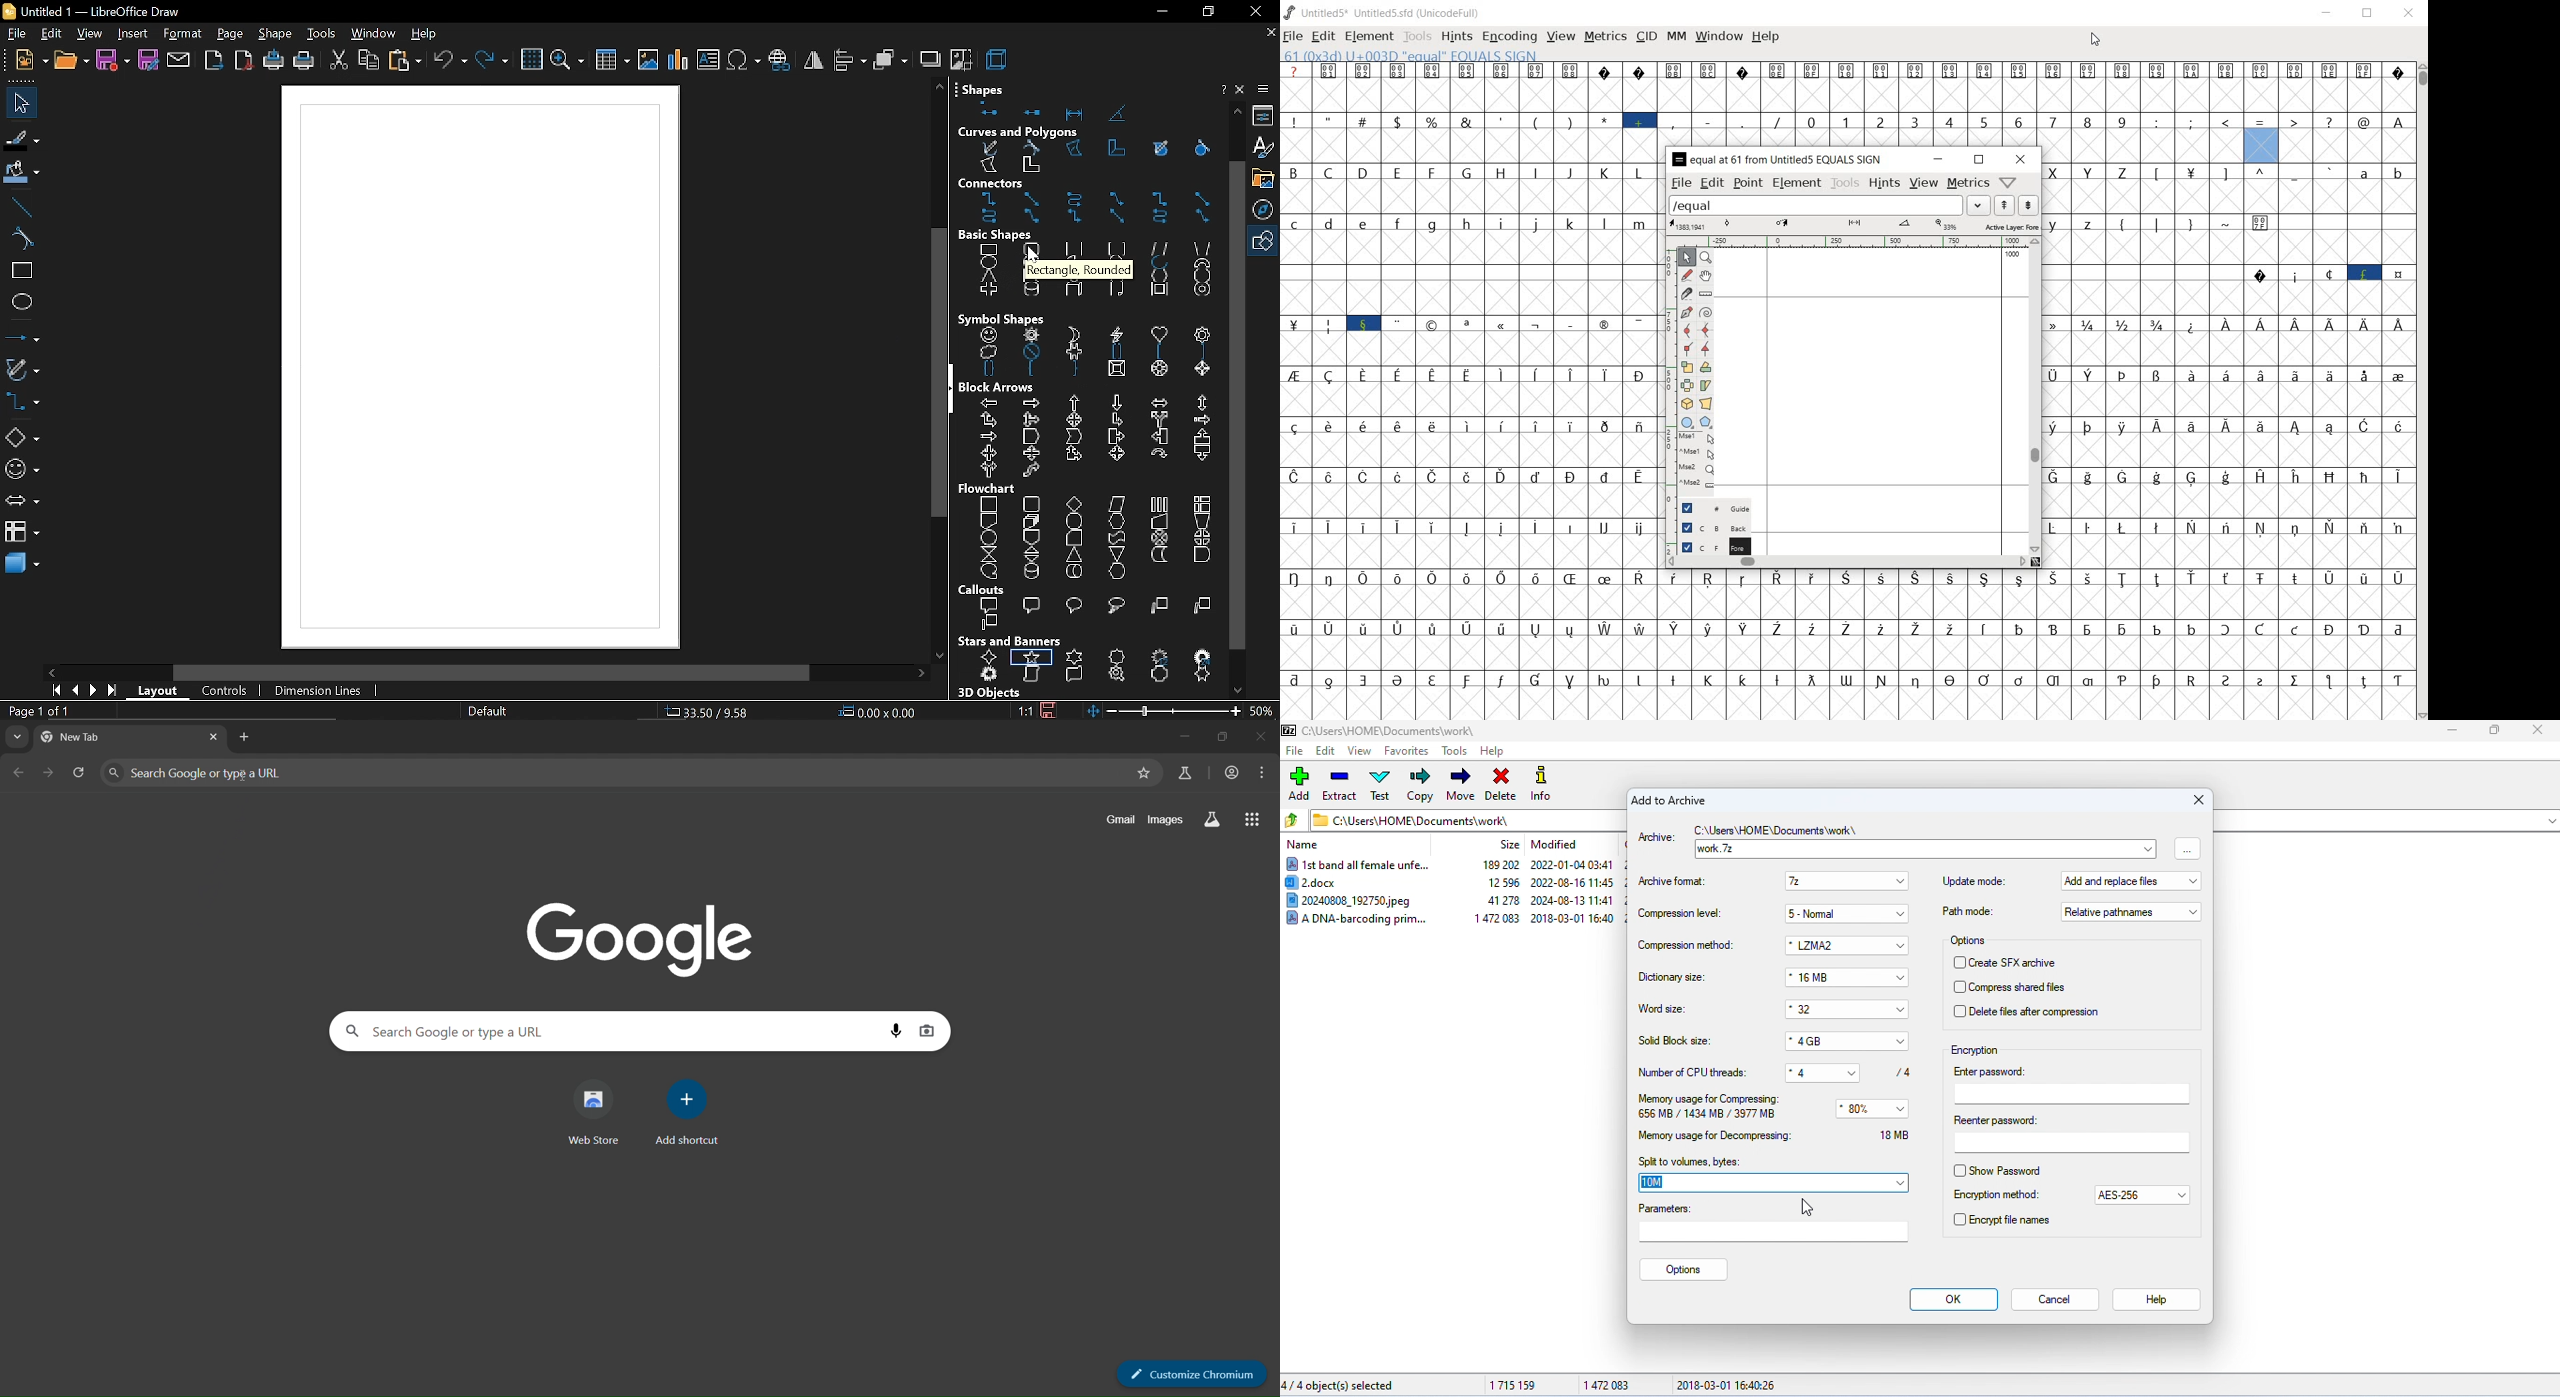 This screenshot has width=2576, height=1400. What do you see at coordinates (1686, 292) in the screenshot?
I see `cut splines in two` at bounding box center [1686, 292].